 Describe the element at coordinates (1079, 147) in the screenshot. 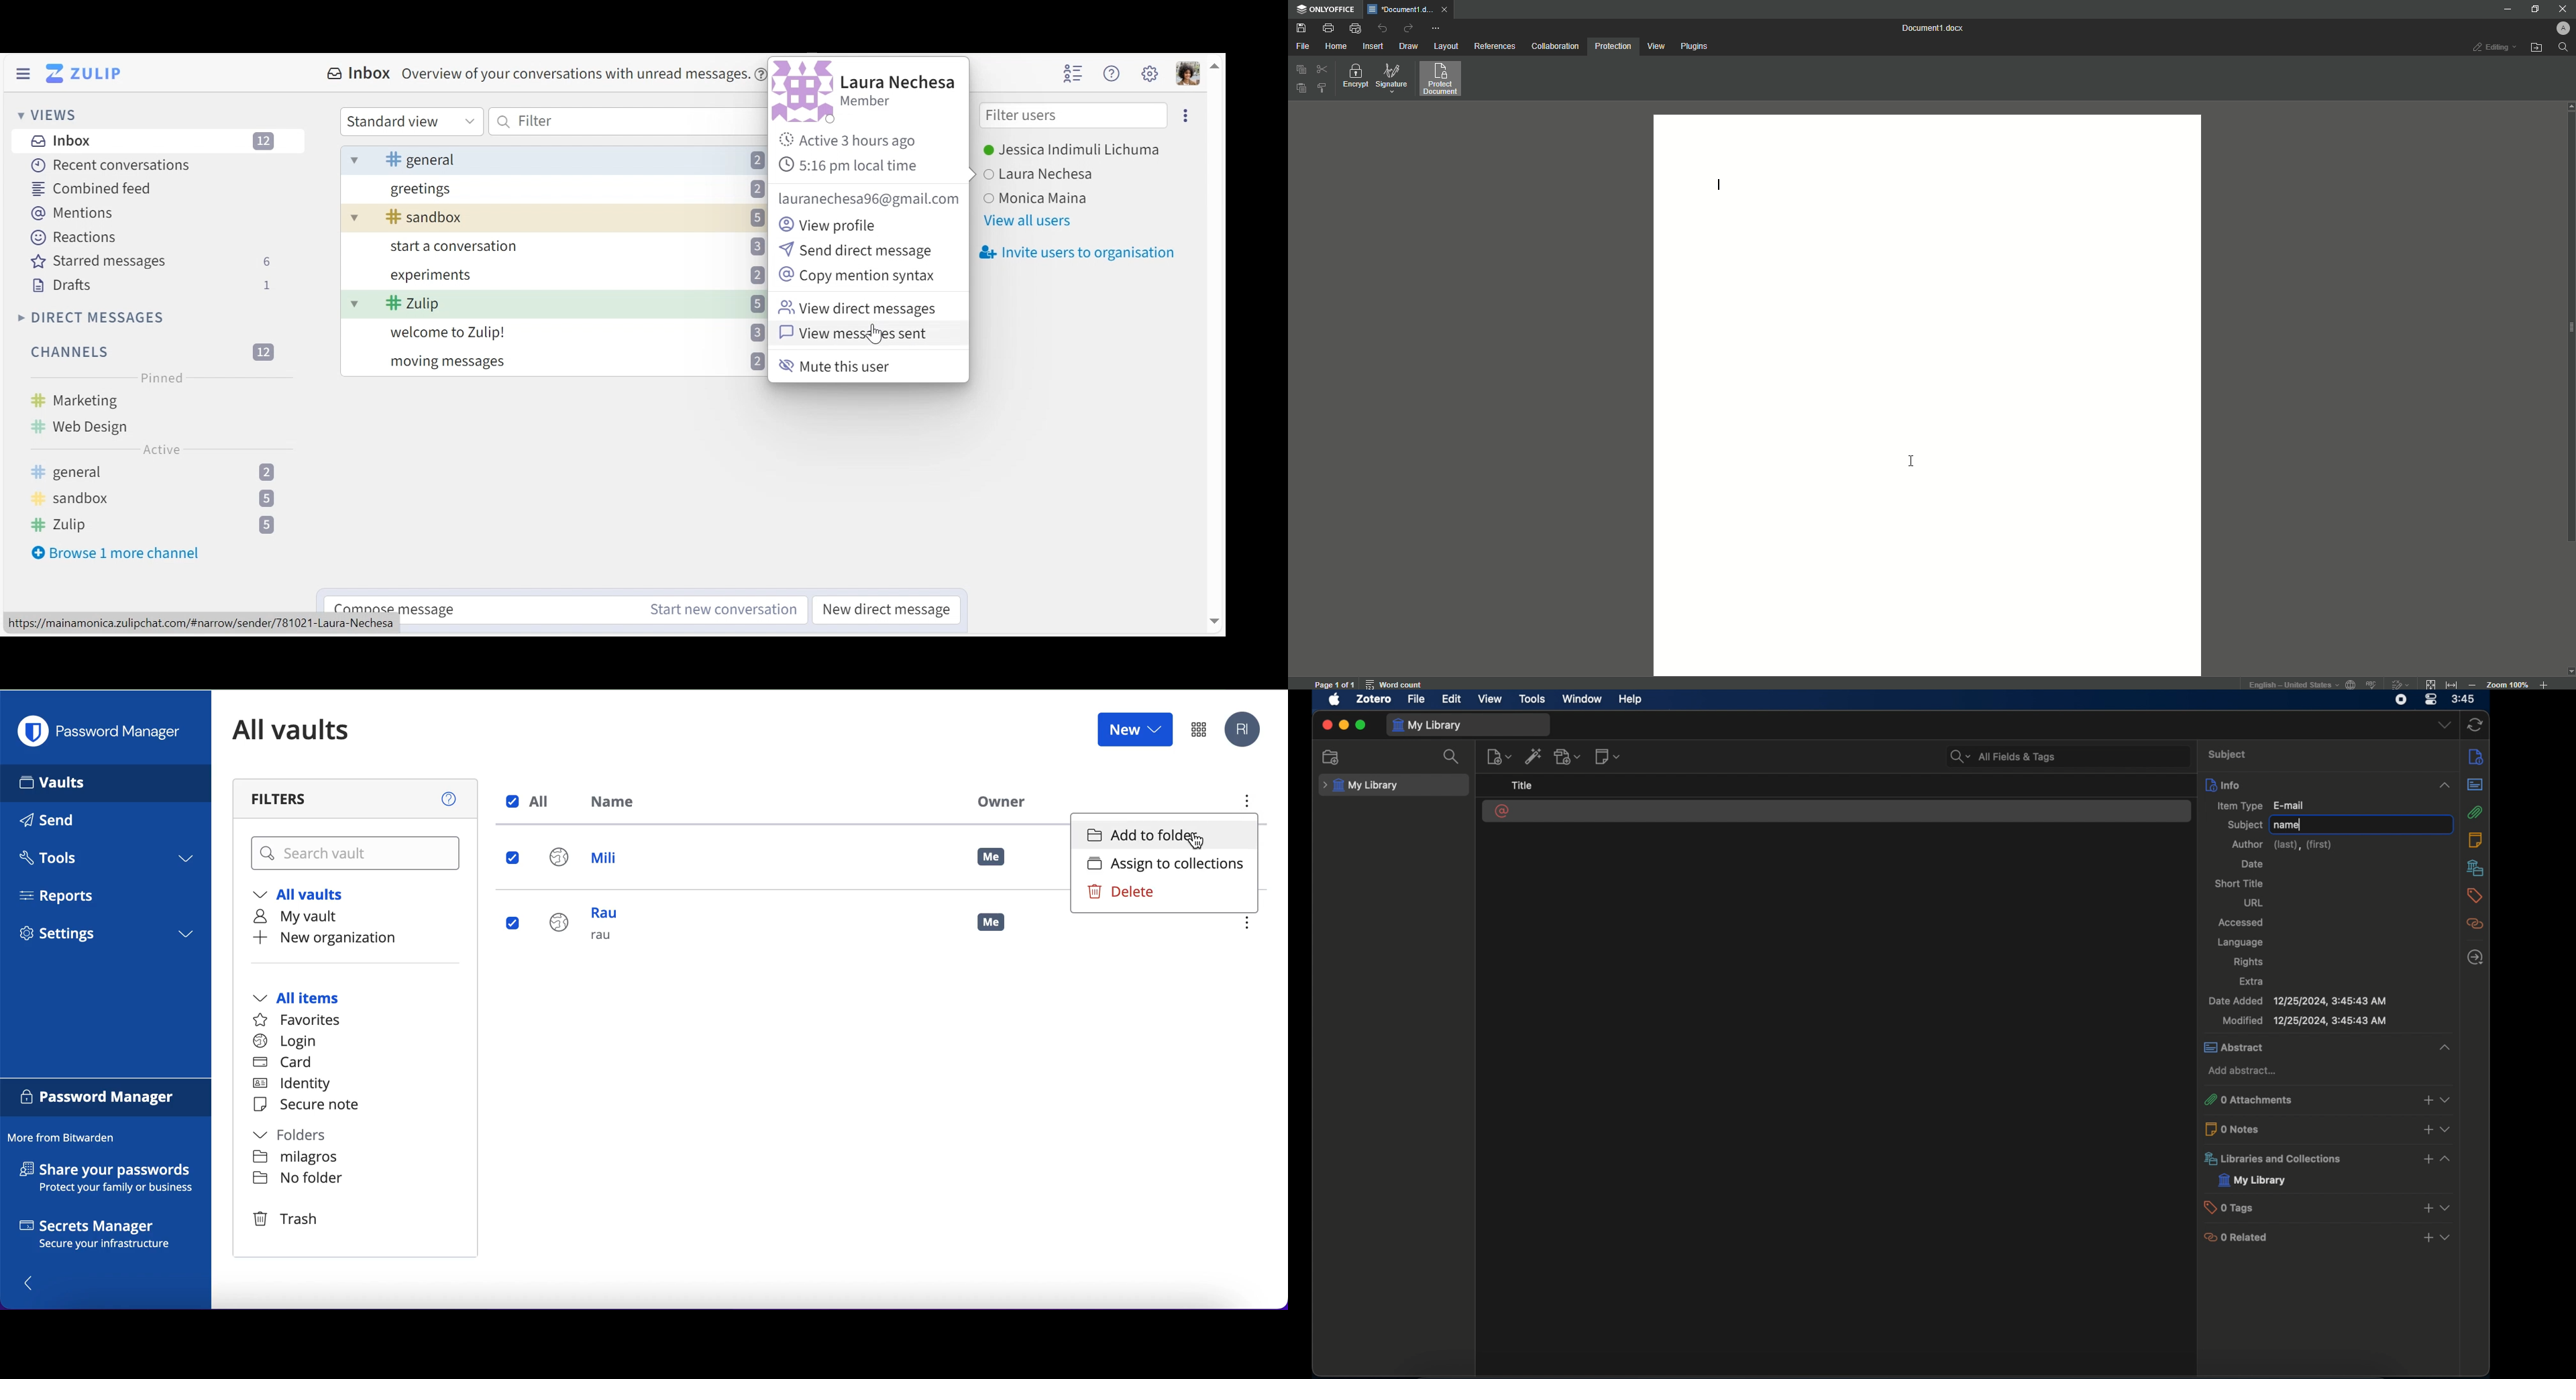

I see `Users` at that location.